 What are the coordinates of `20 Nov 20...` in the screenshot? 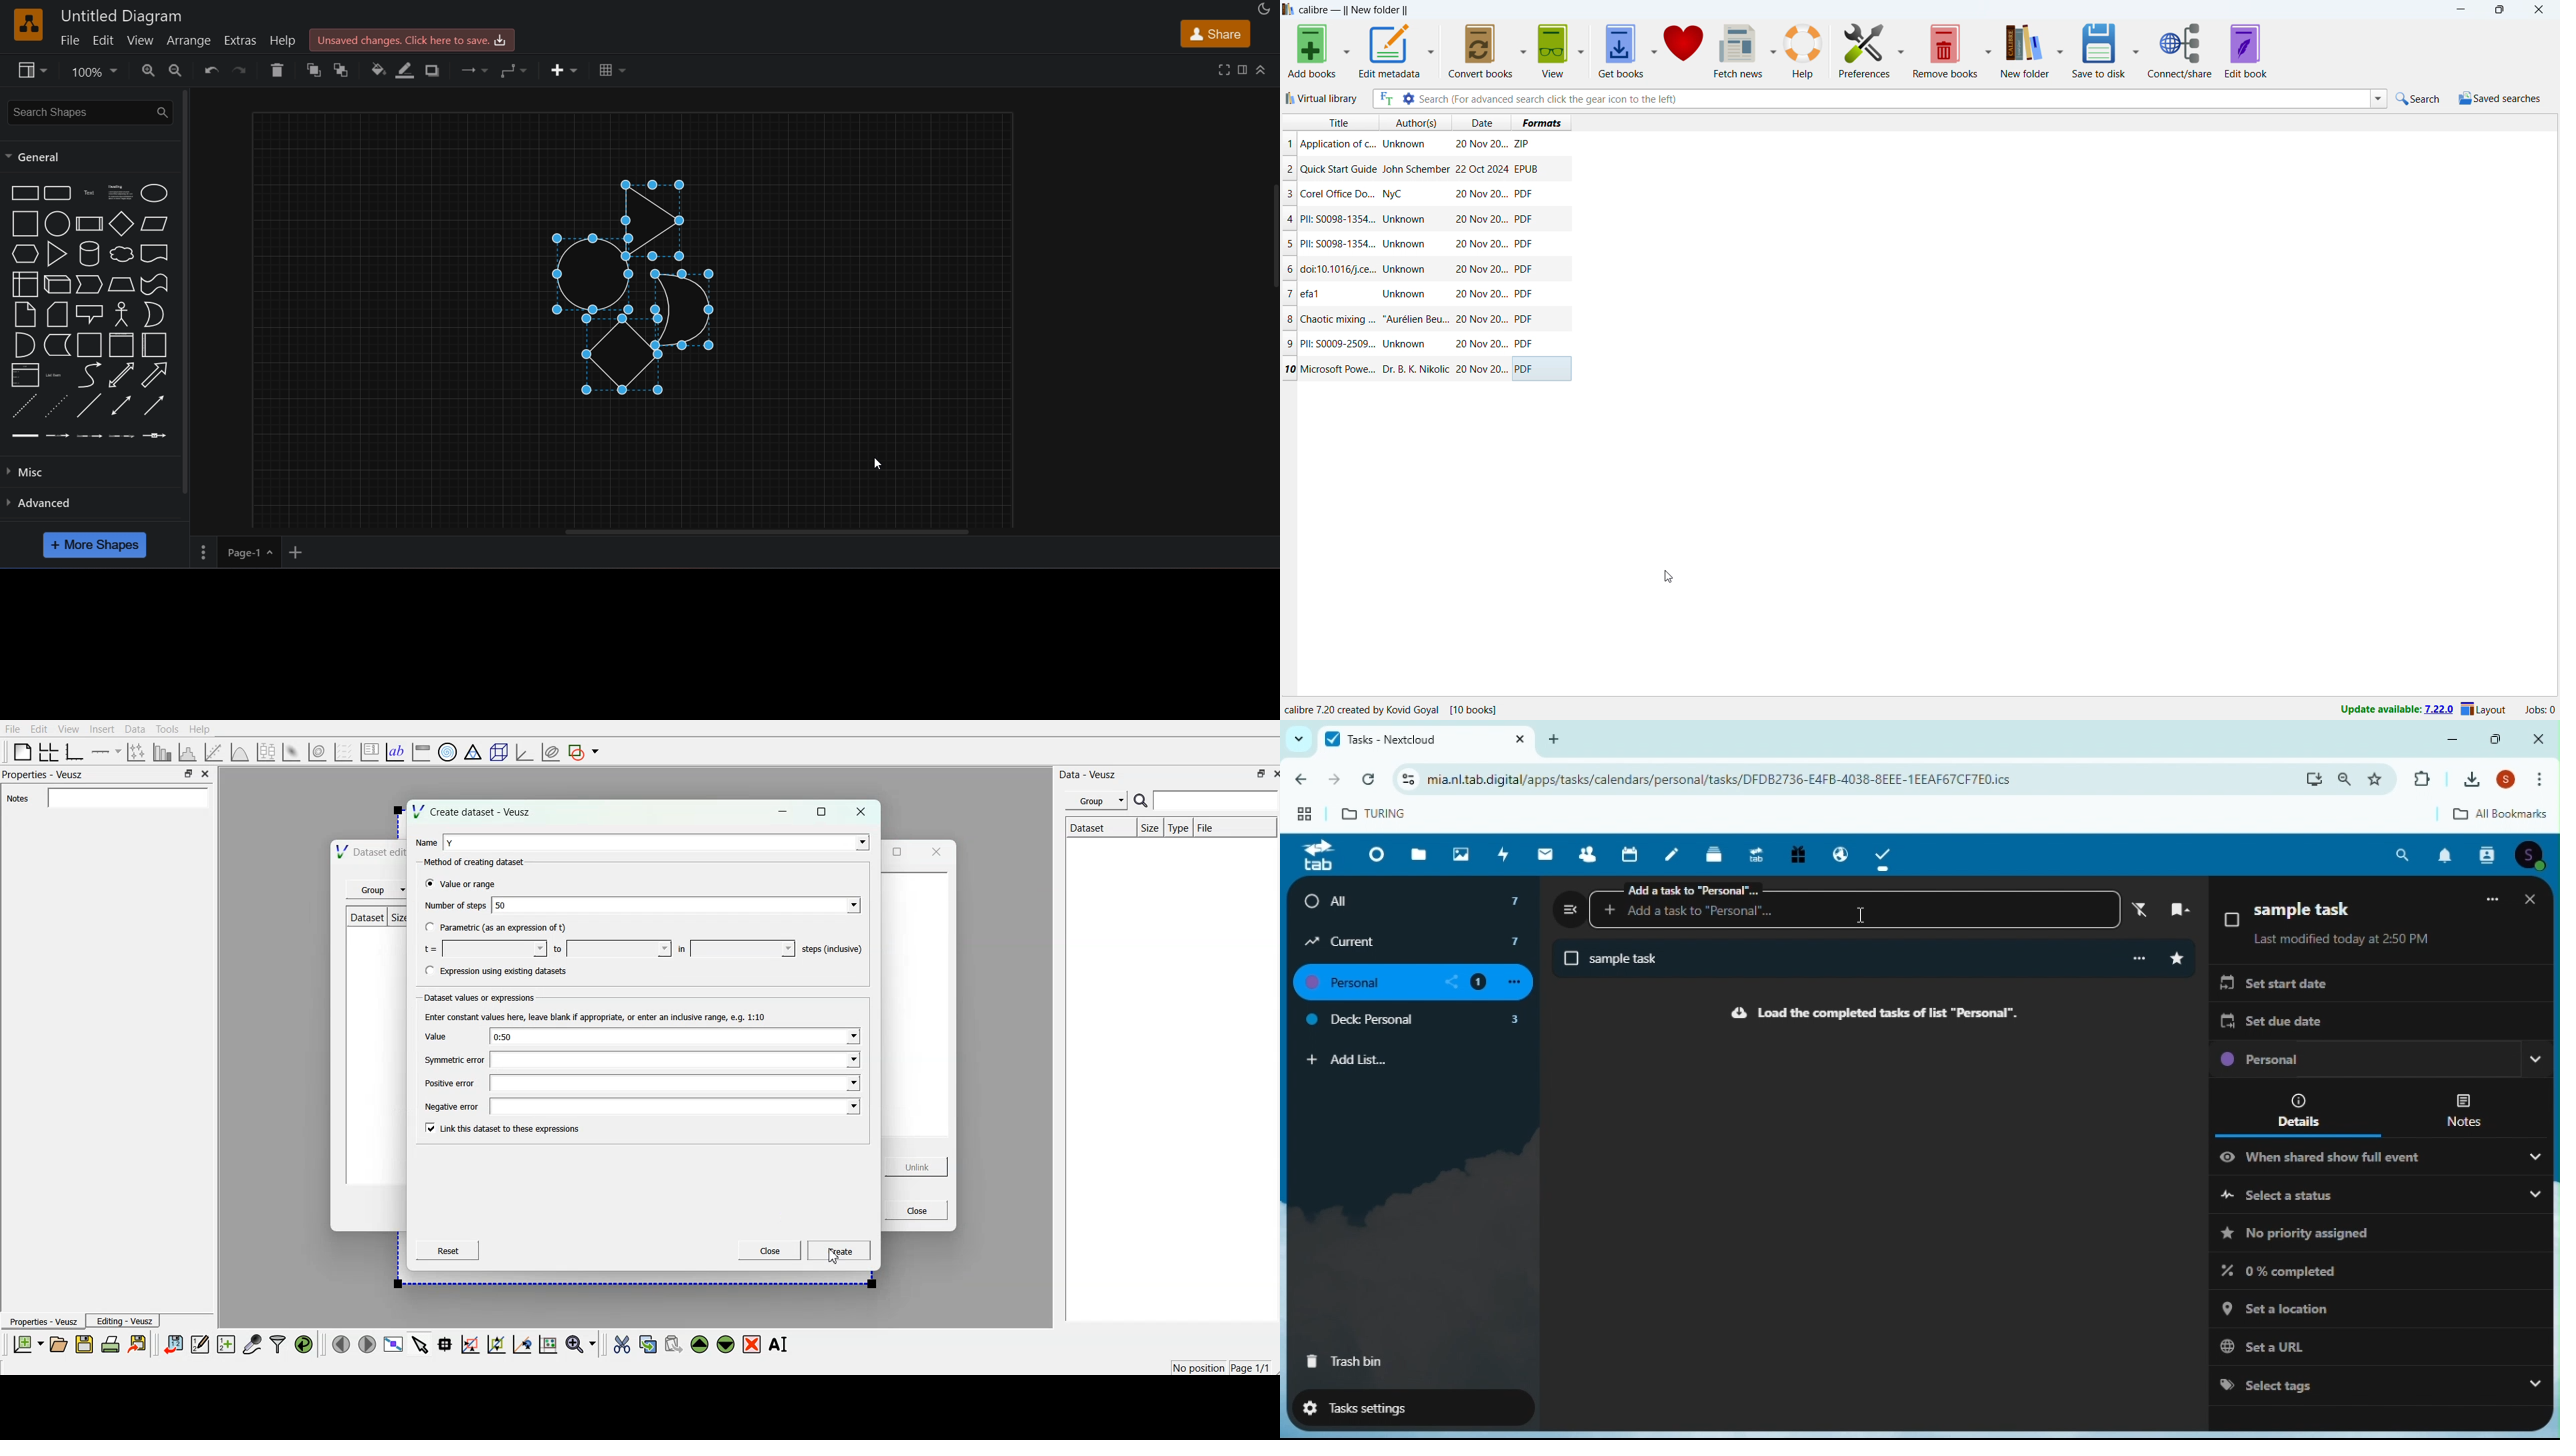 It's located at (1480, 344).